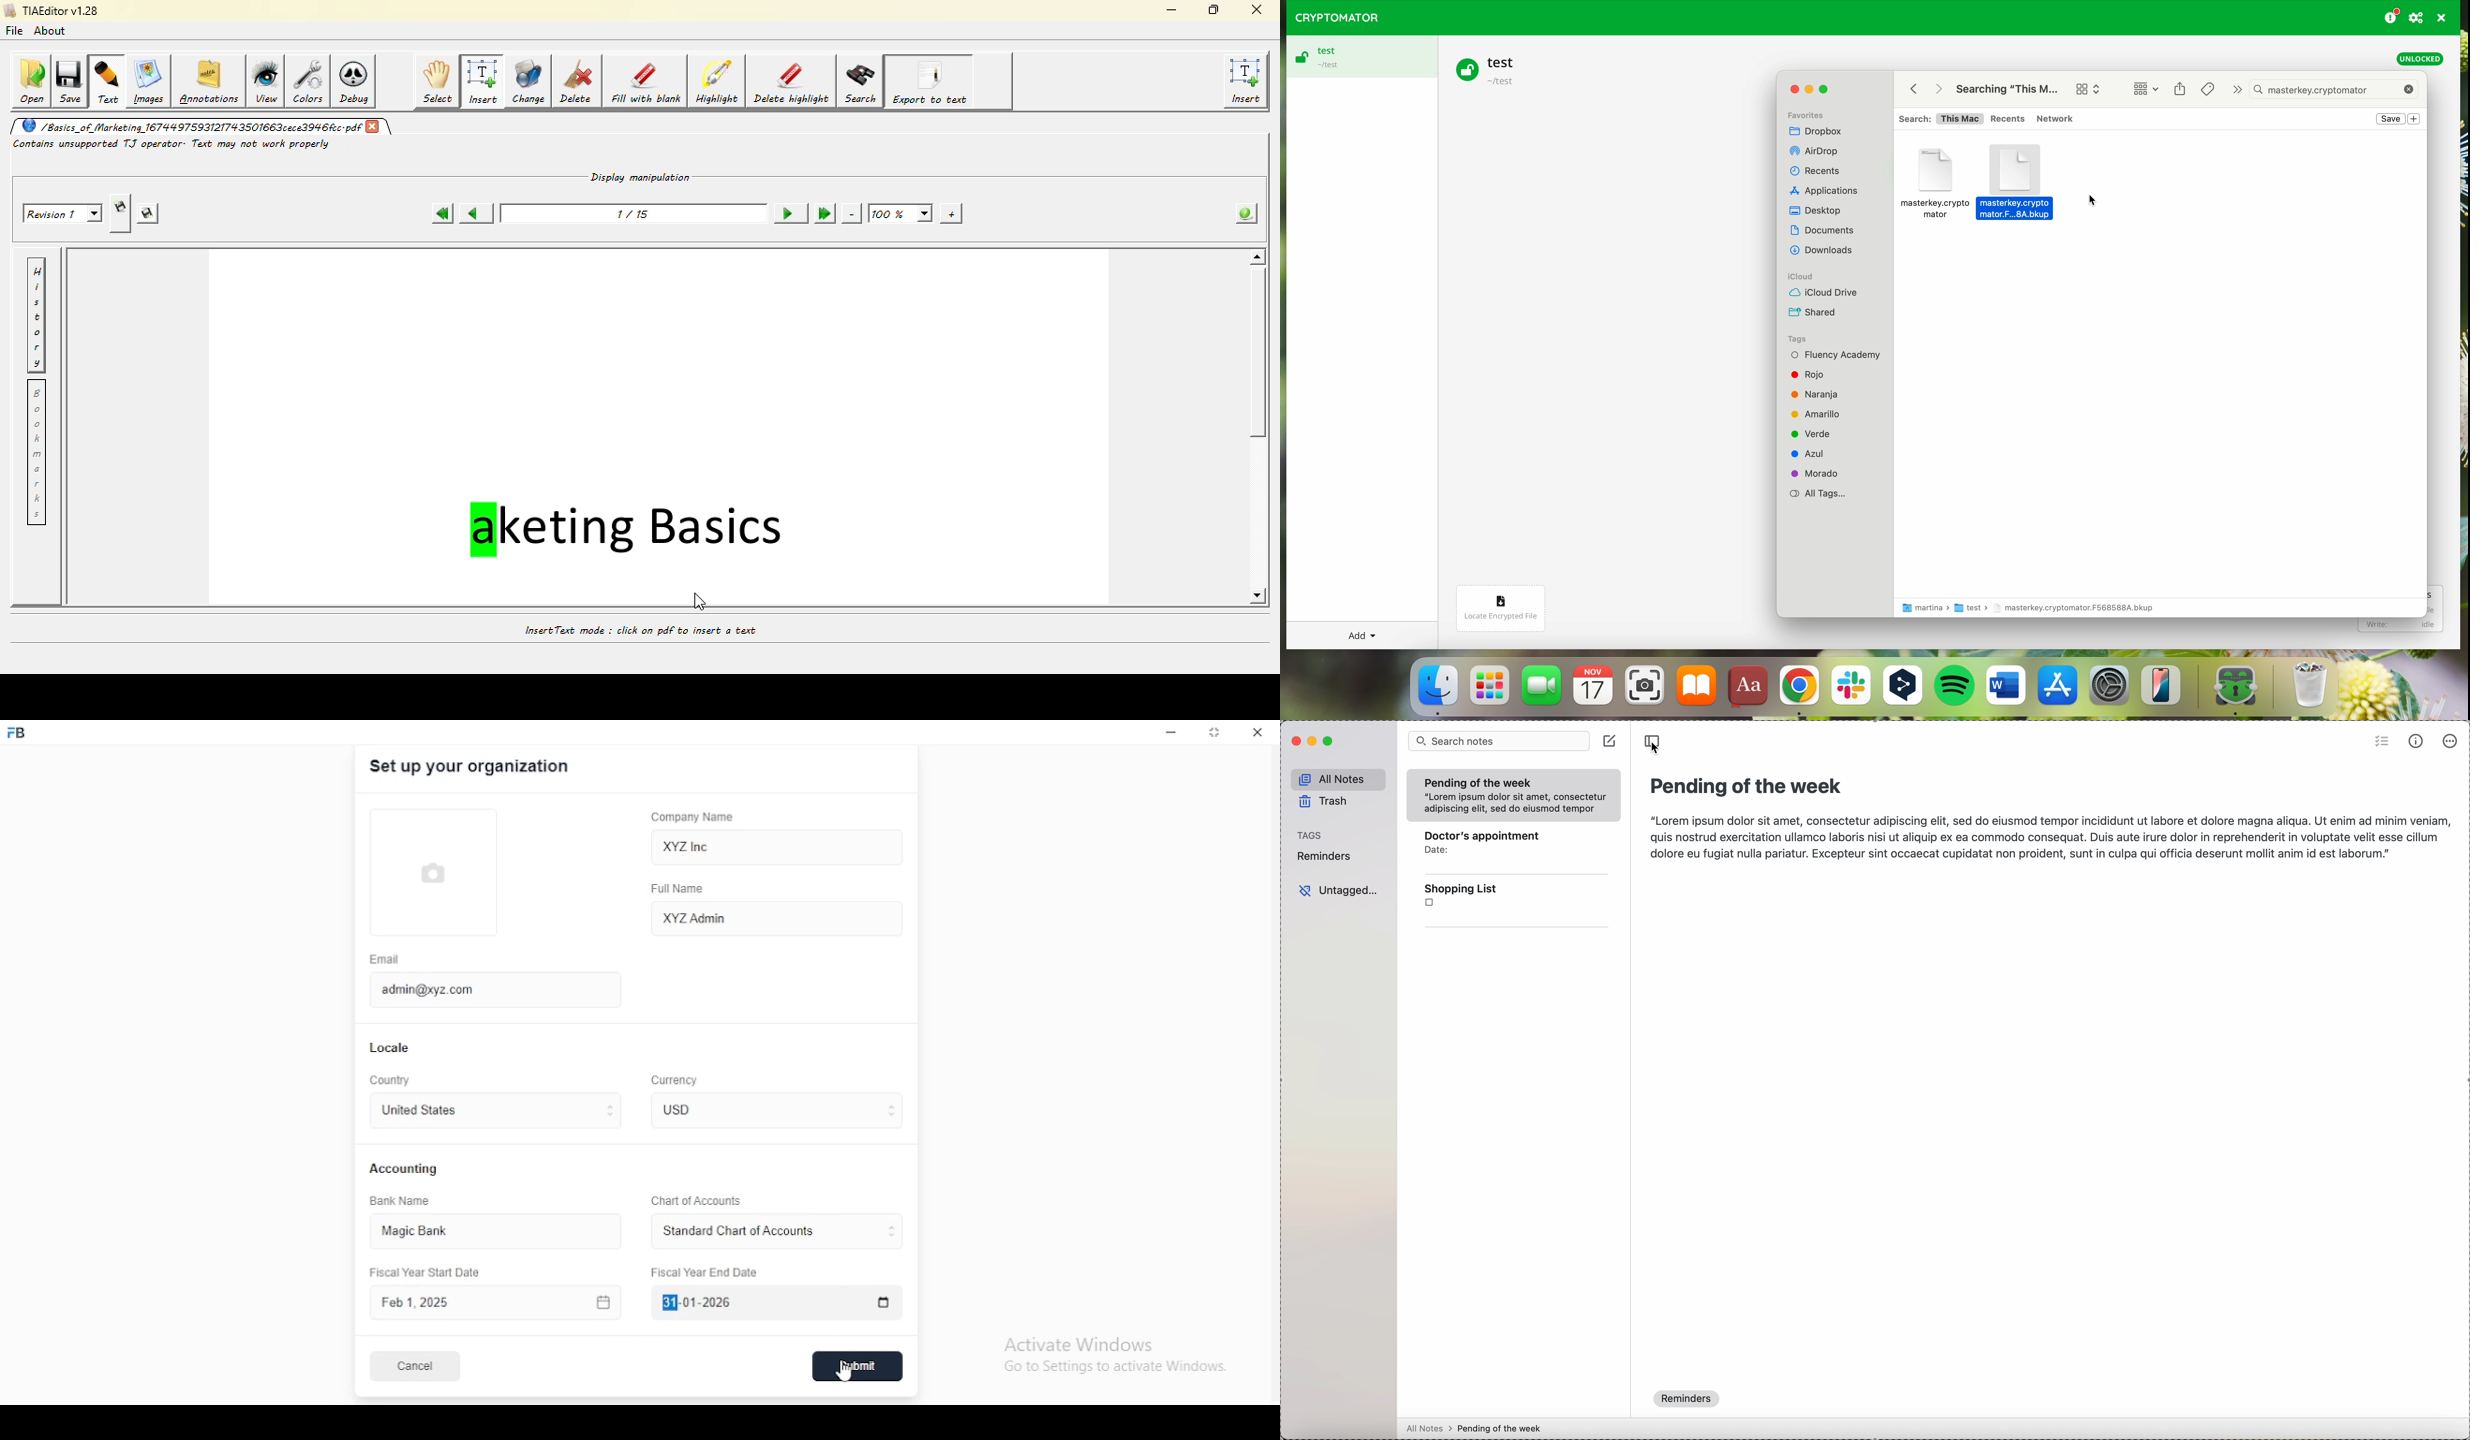 The height and width of the screenshot is (1456, 2492). Describe the element at coordinates (392, 1081) in the screenshot. I see `country` at that location.